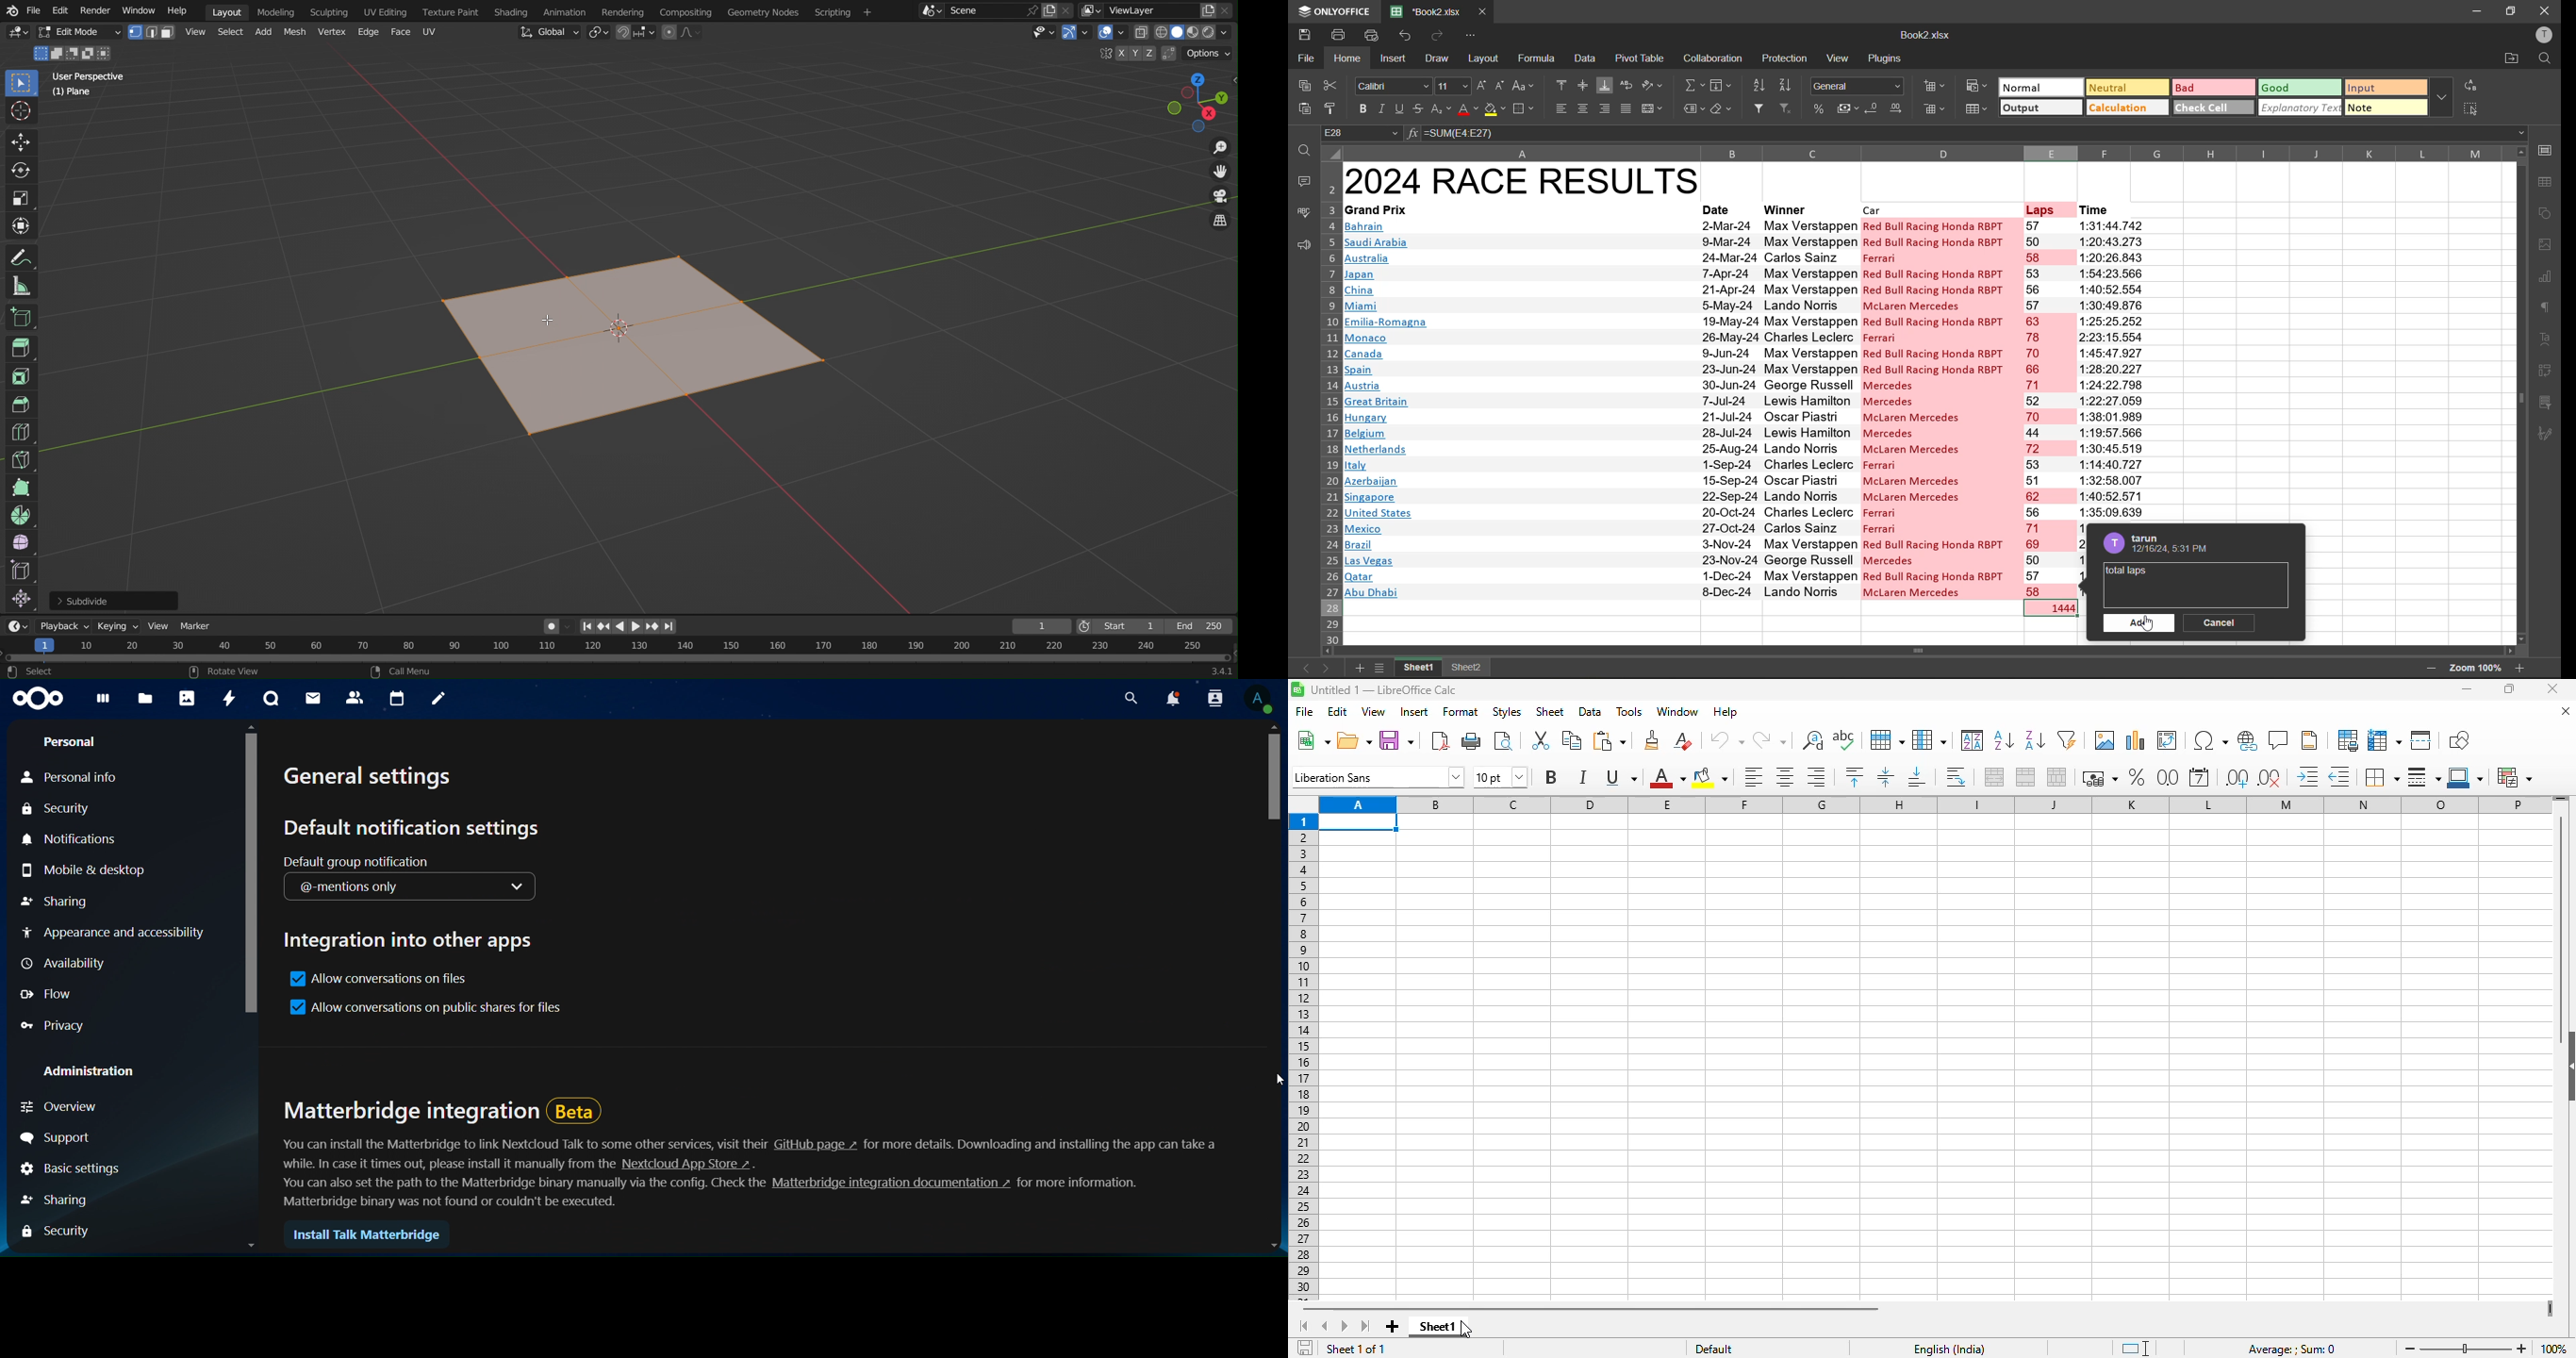  Describe the element at coordinates (1604, 84) in the screenshot. I see `align bottom` at that location.